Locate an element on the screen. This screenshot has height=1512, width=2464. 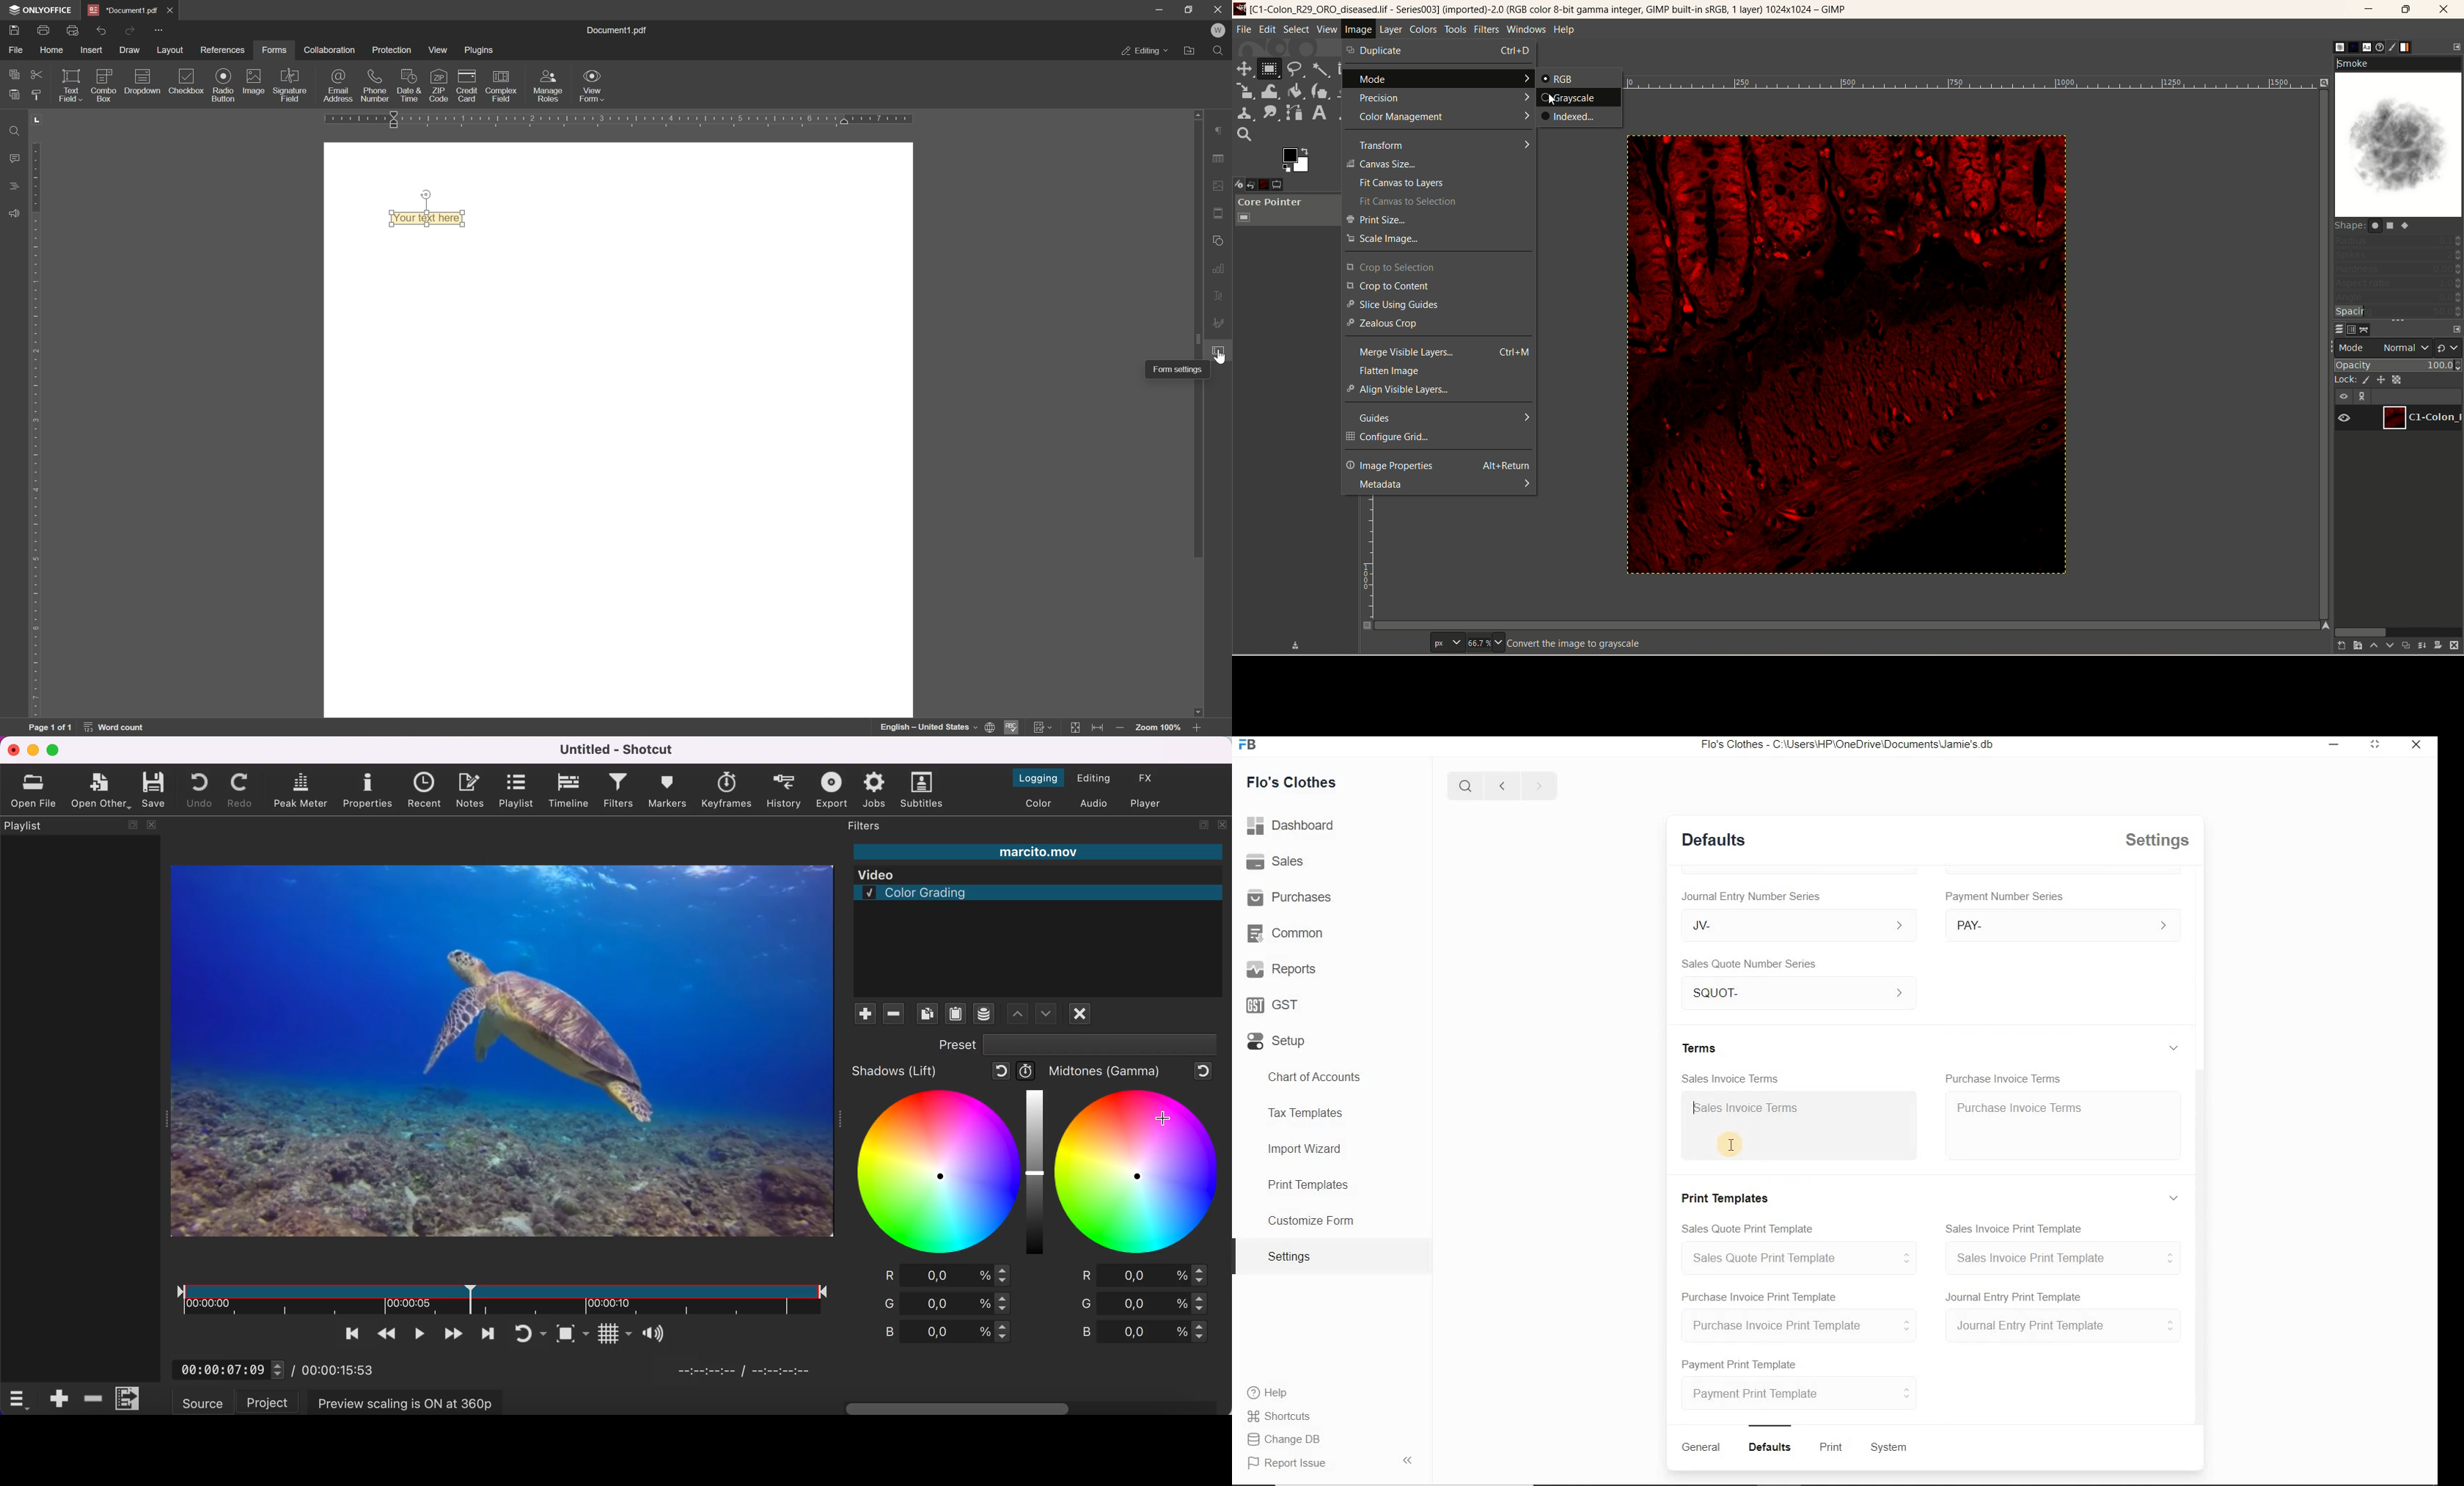
Search is located at coordinates (1466, 785).